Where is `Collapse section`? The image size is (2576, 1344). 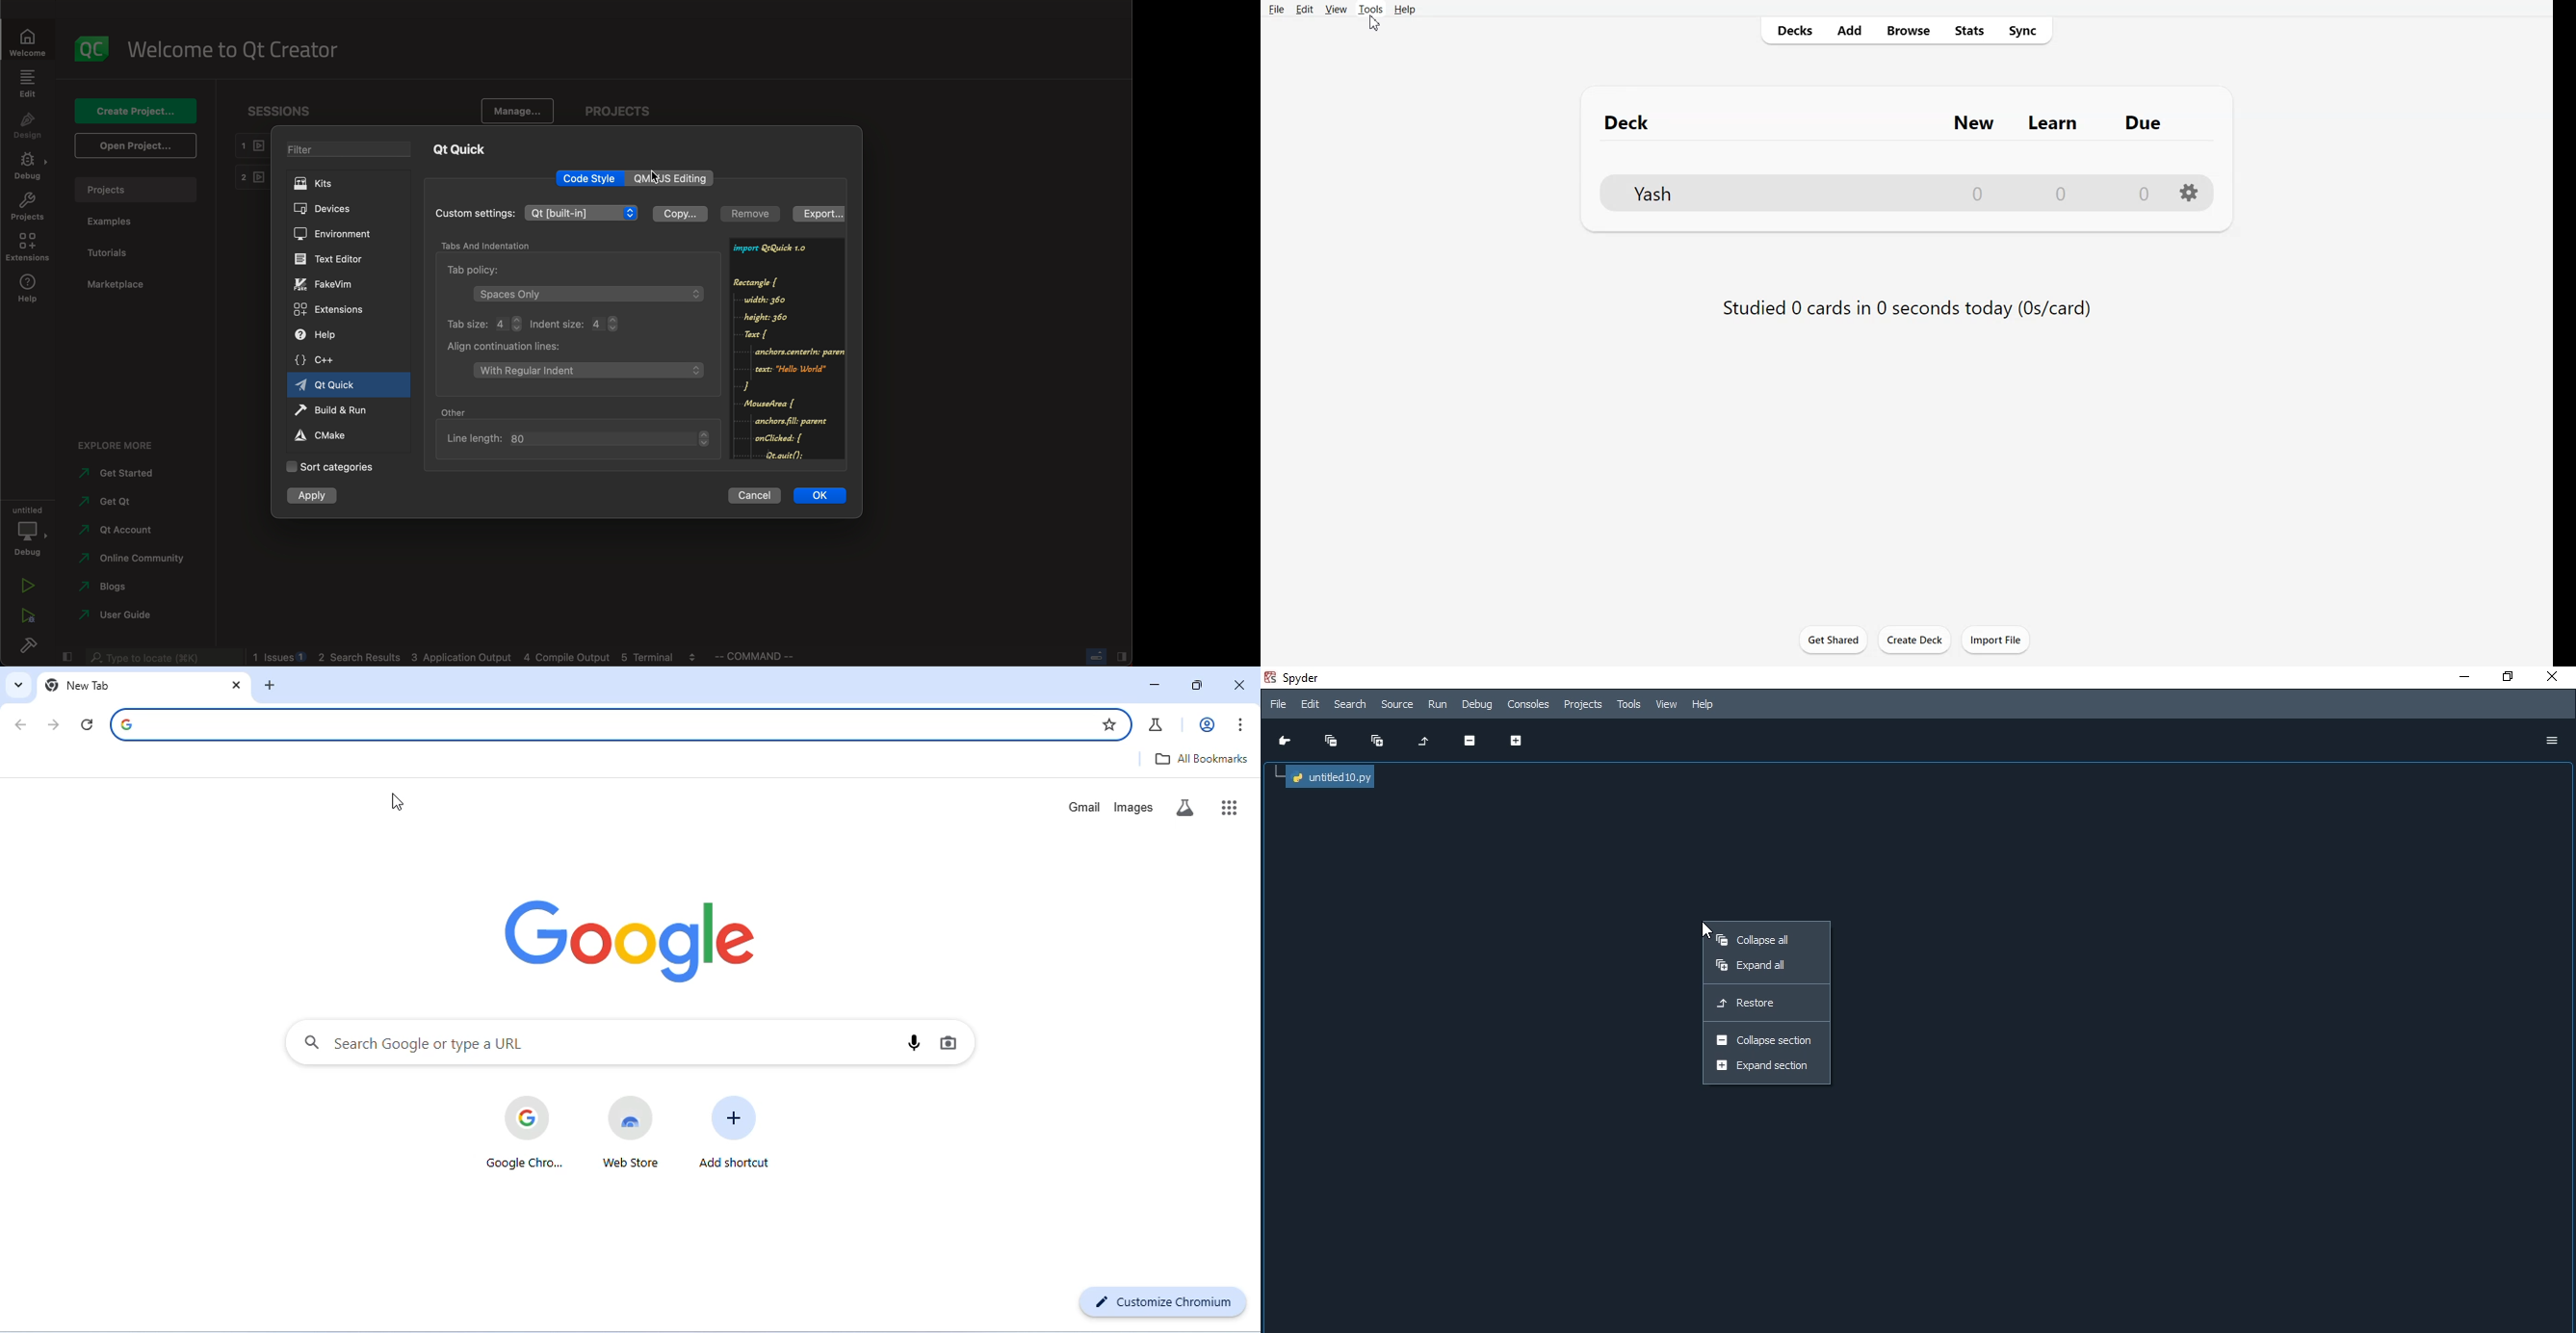 Collapse section is located at coordinates (1466, 745).